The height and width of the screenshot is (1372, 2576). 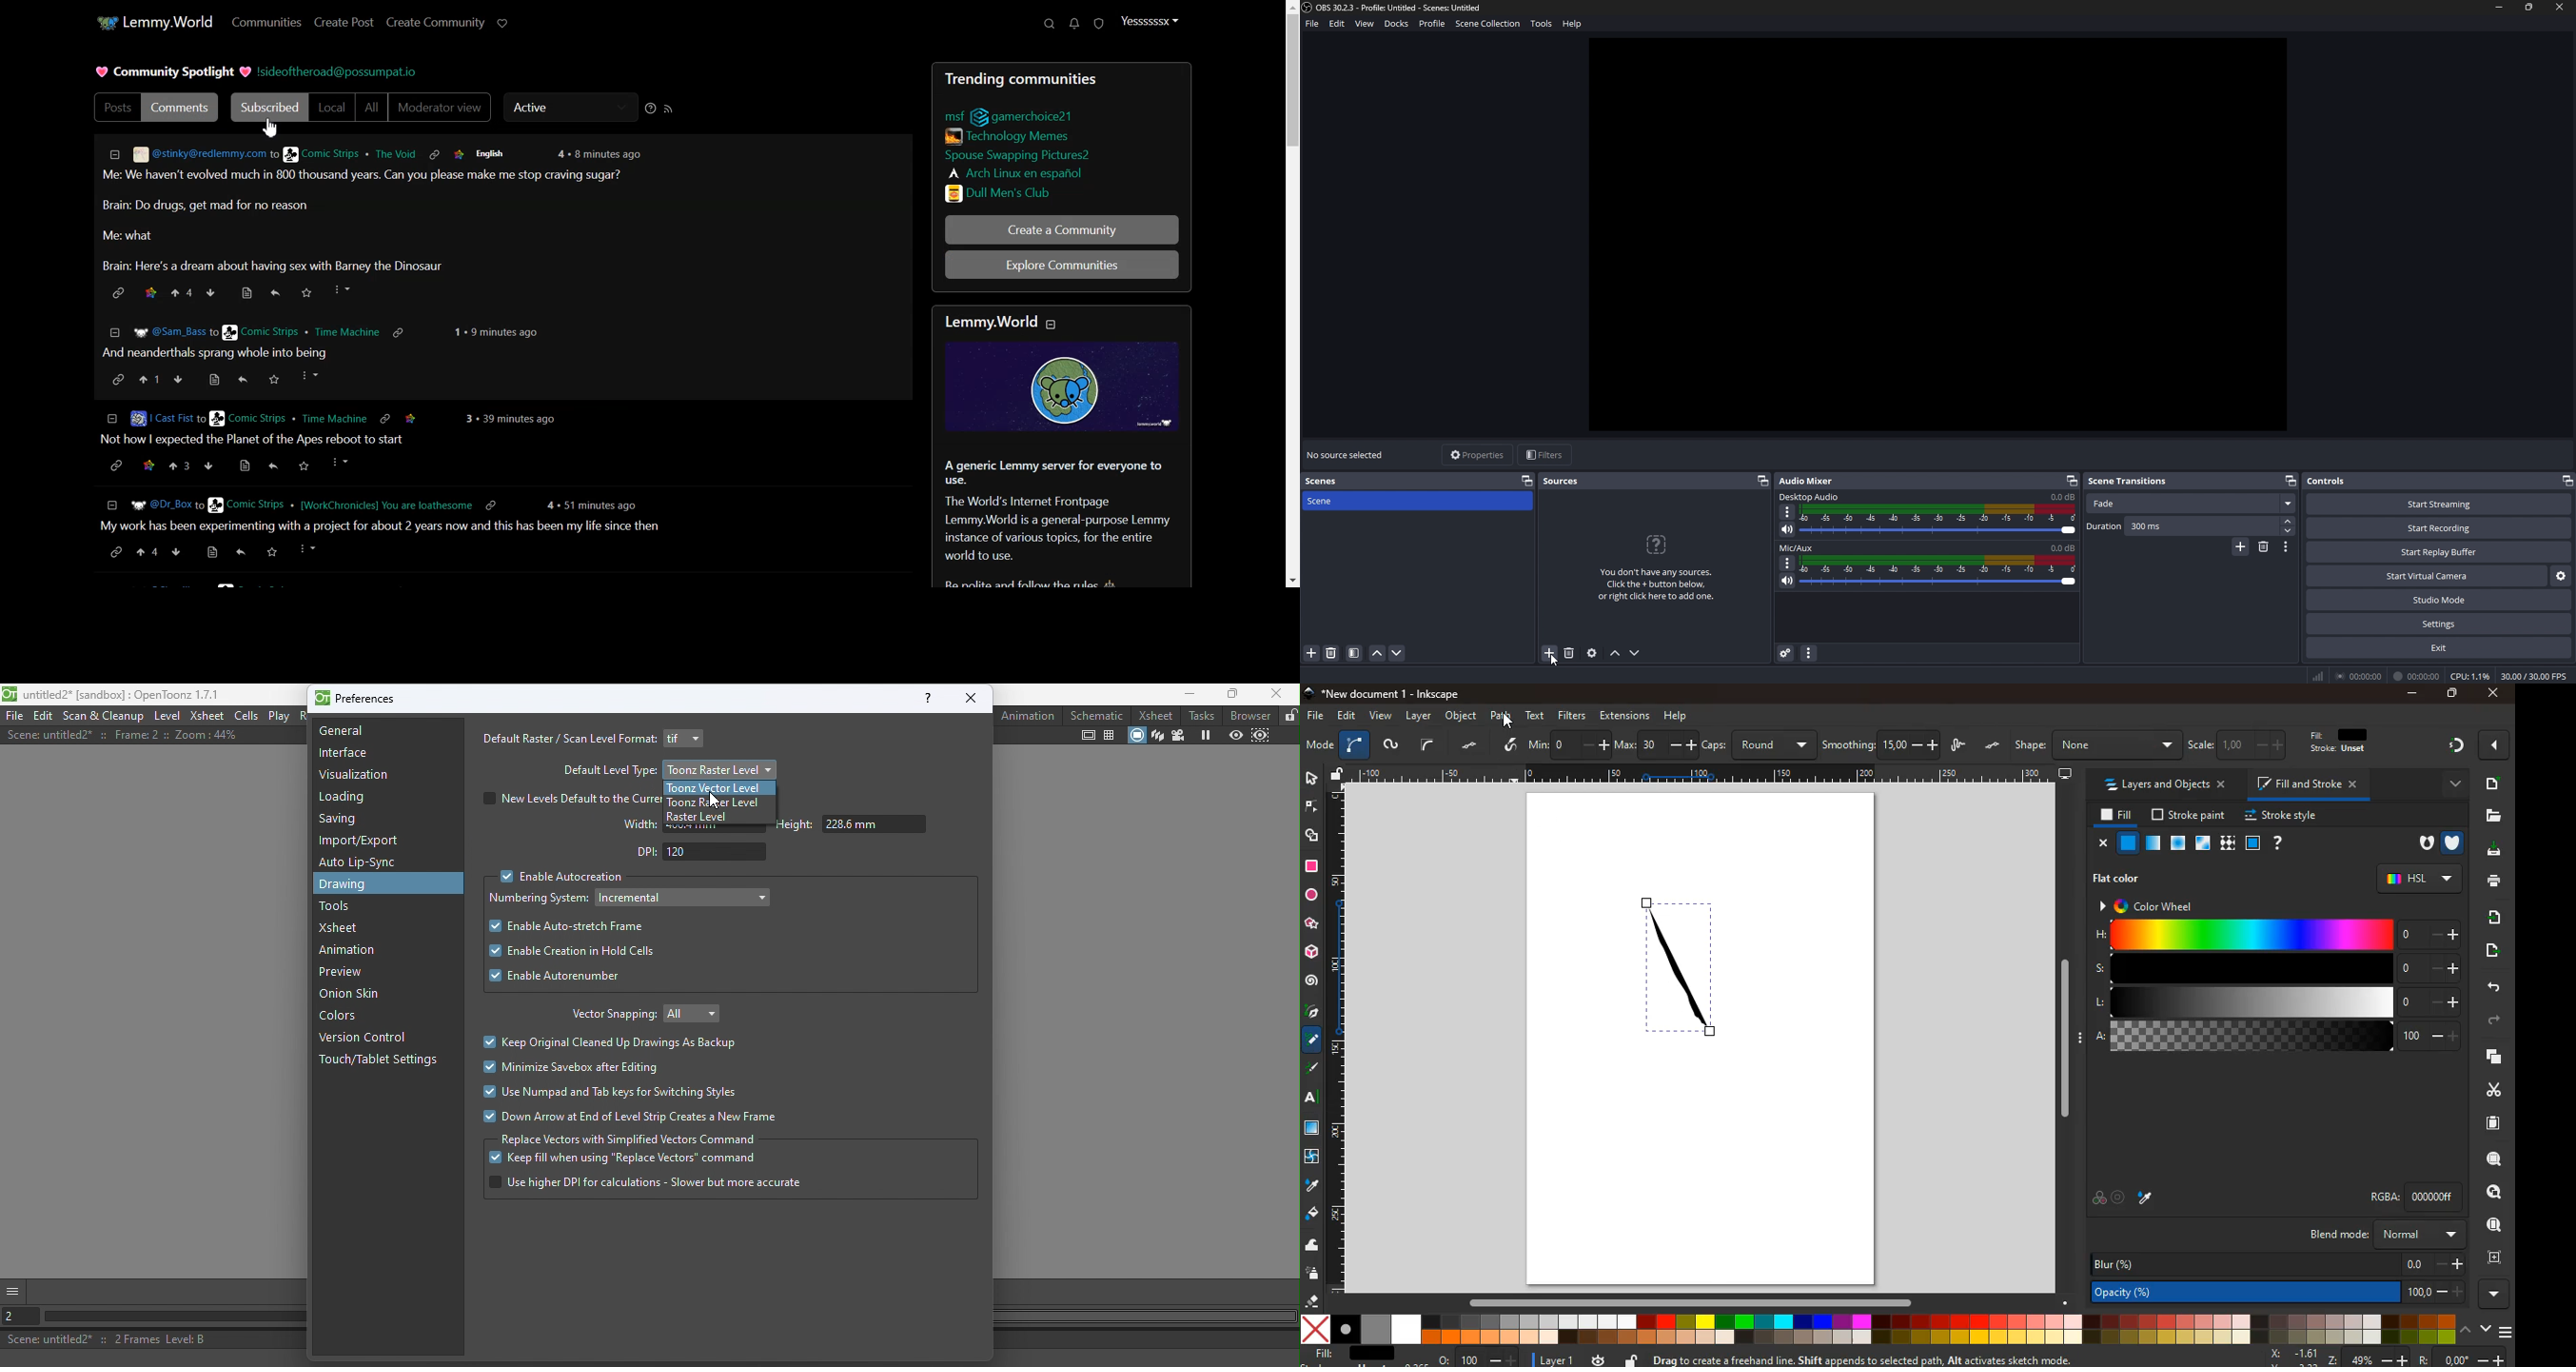 What do you see at coordinates (2384, 1234) in the screenshot?
I see `blend mode` at bounding box center [2384, 1234].